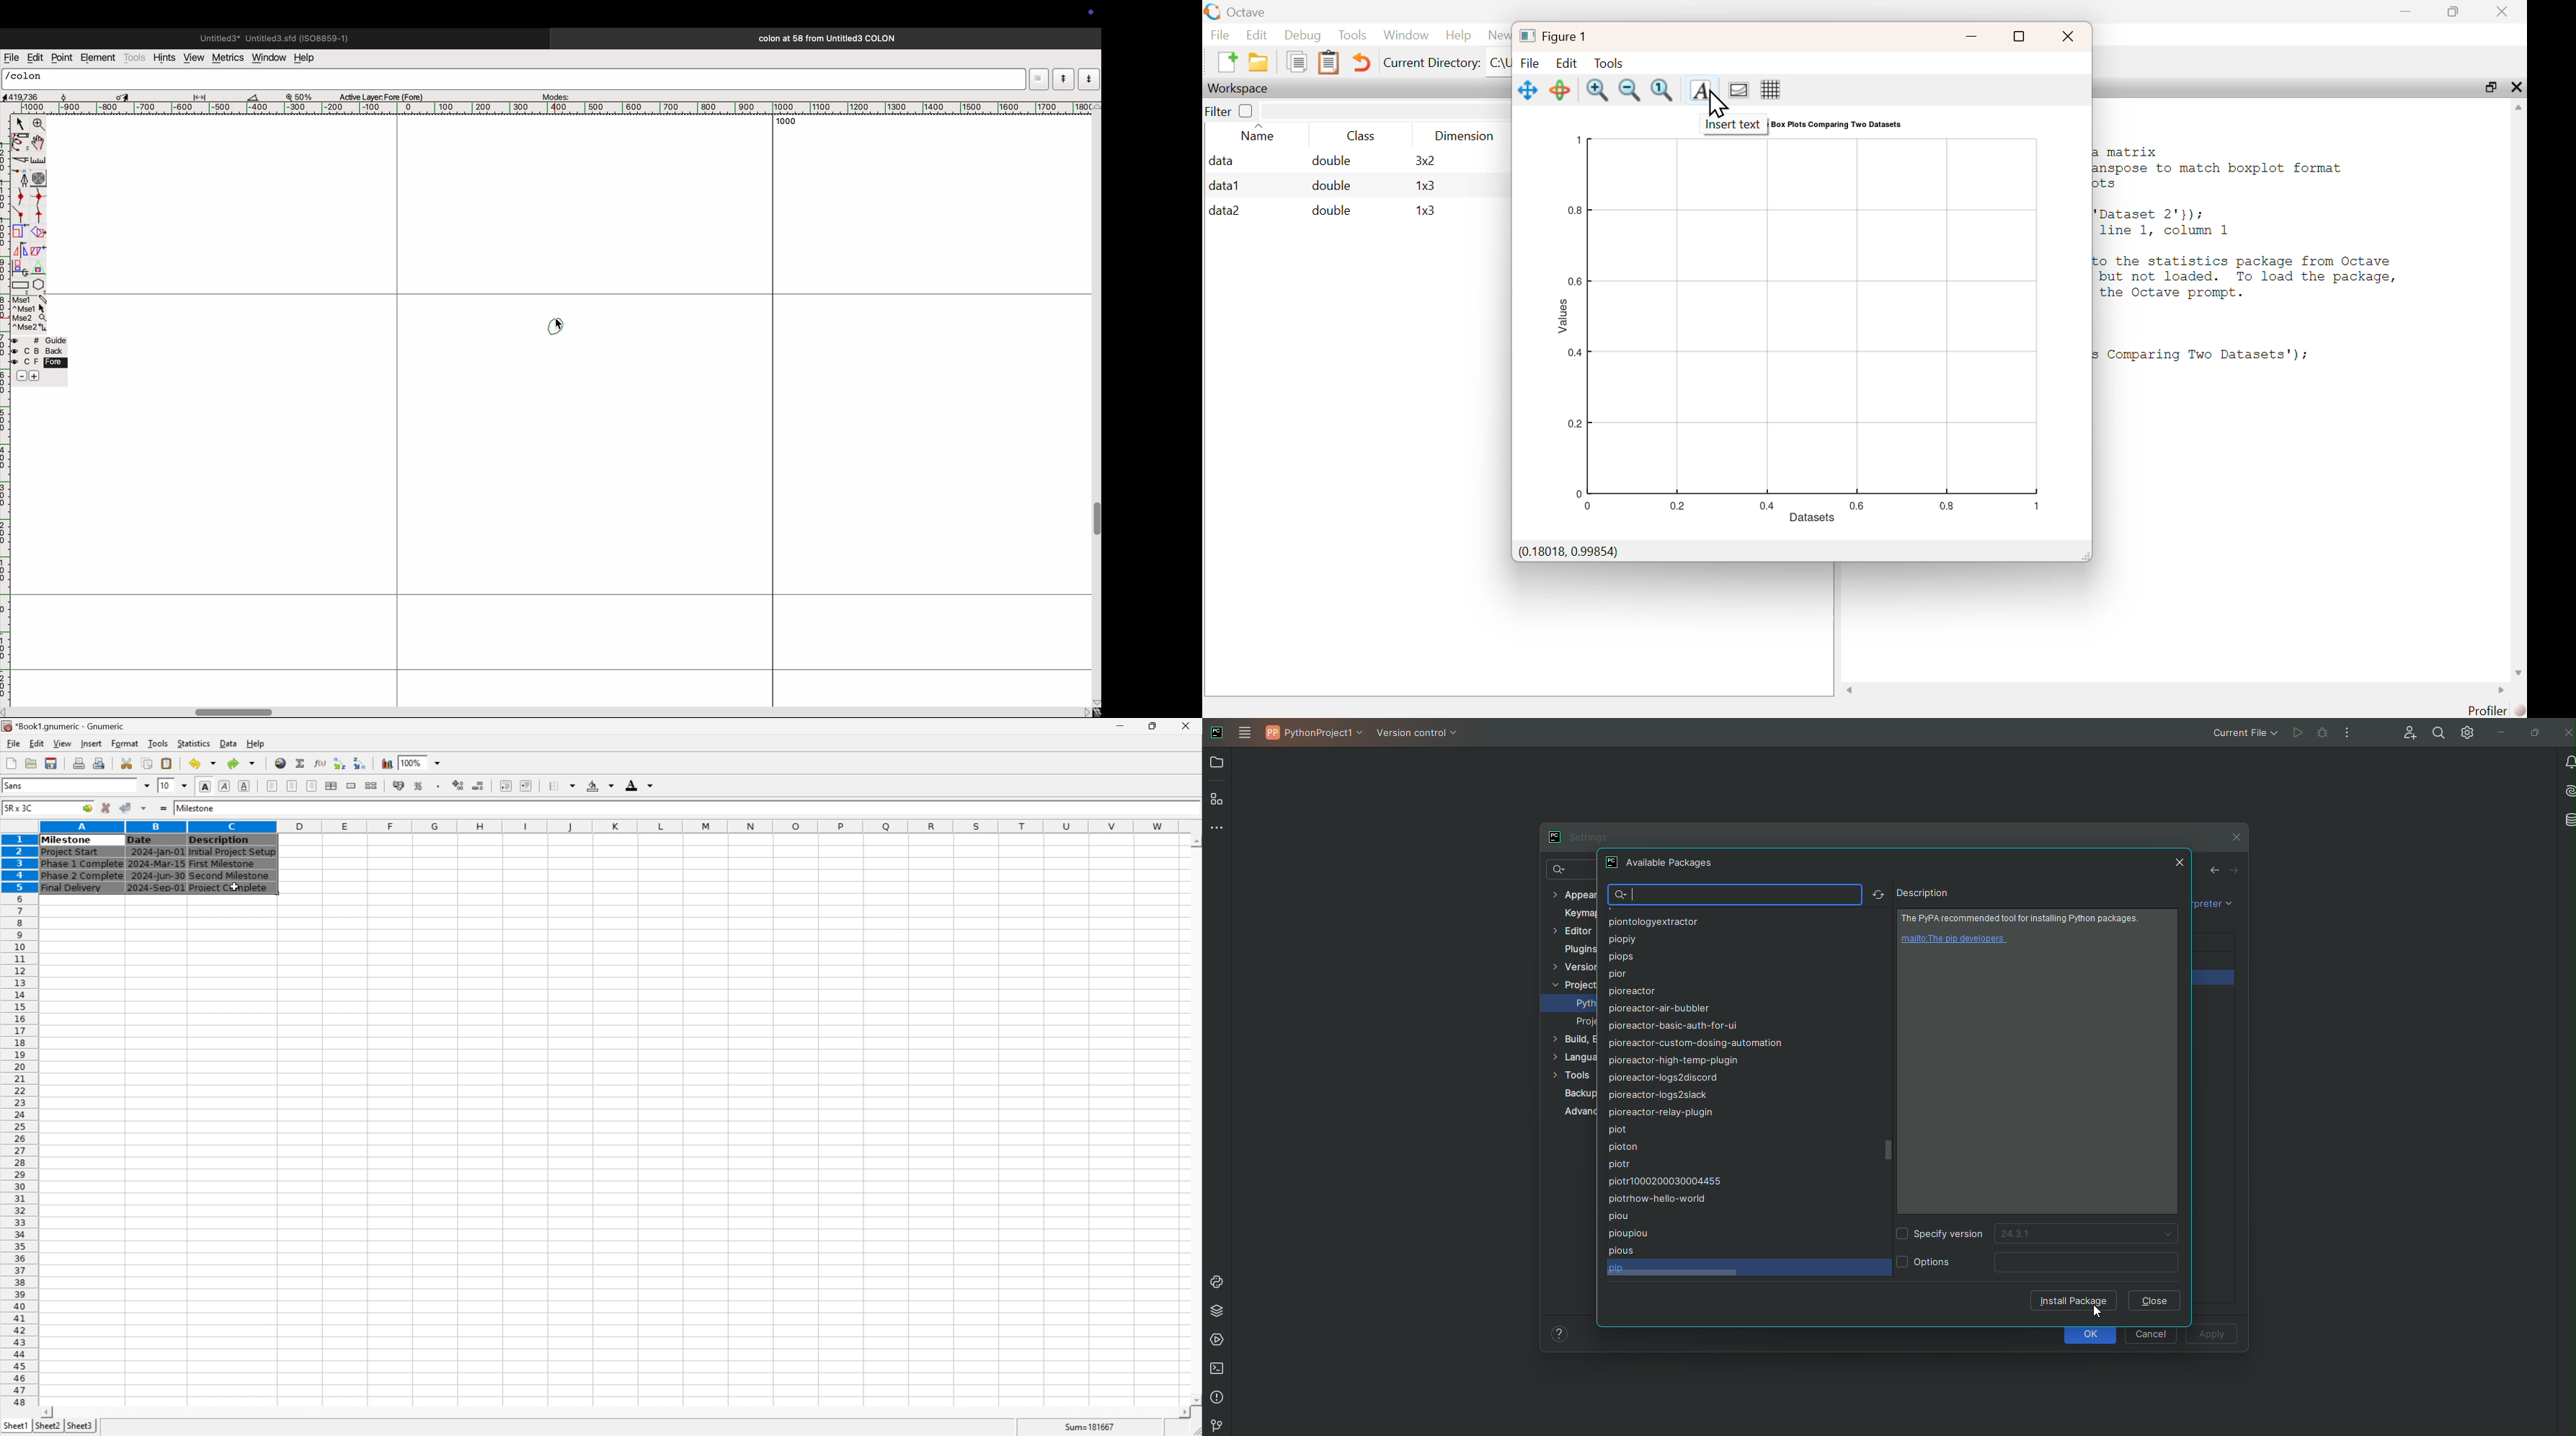 The image size is (2576, 1456). Describe the element at coordinates (1972, 37) in the screenshot. I see `minimize` at that location.